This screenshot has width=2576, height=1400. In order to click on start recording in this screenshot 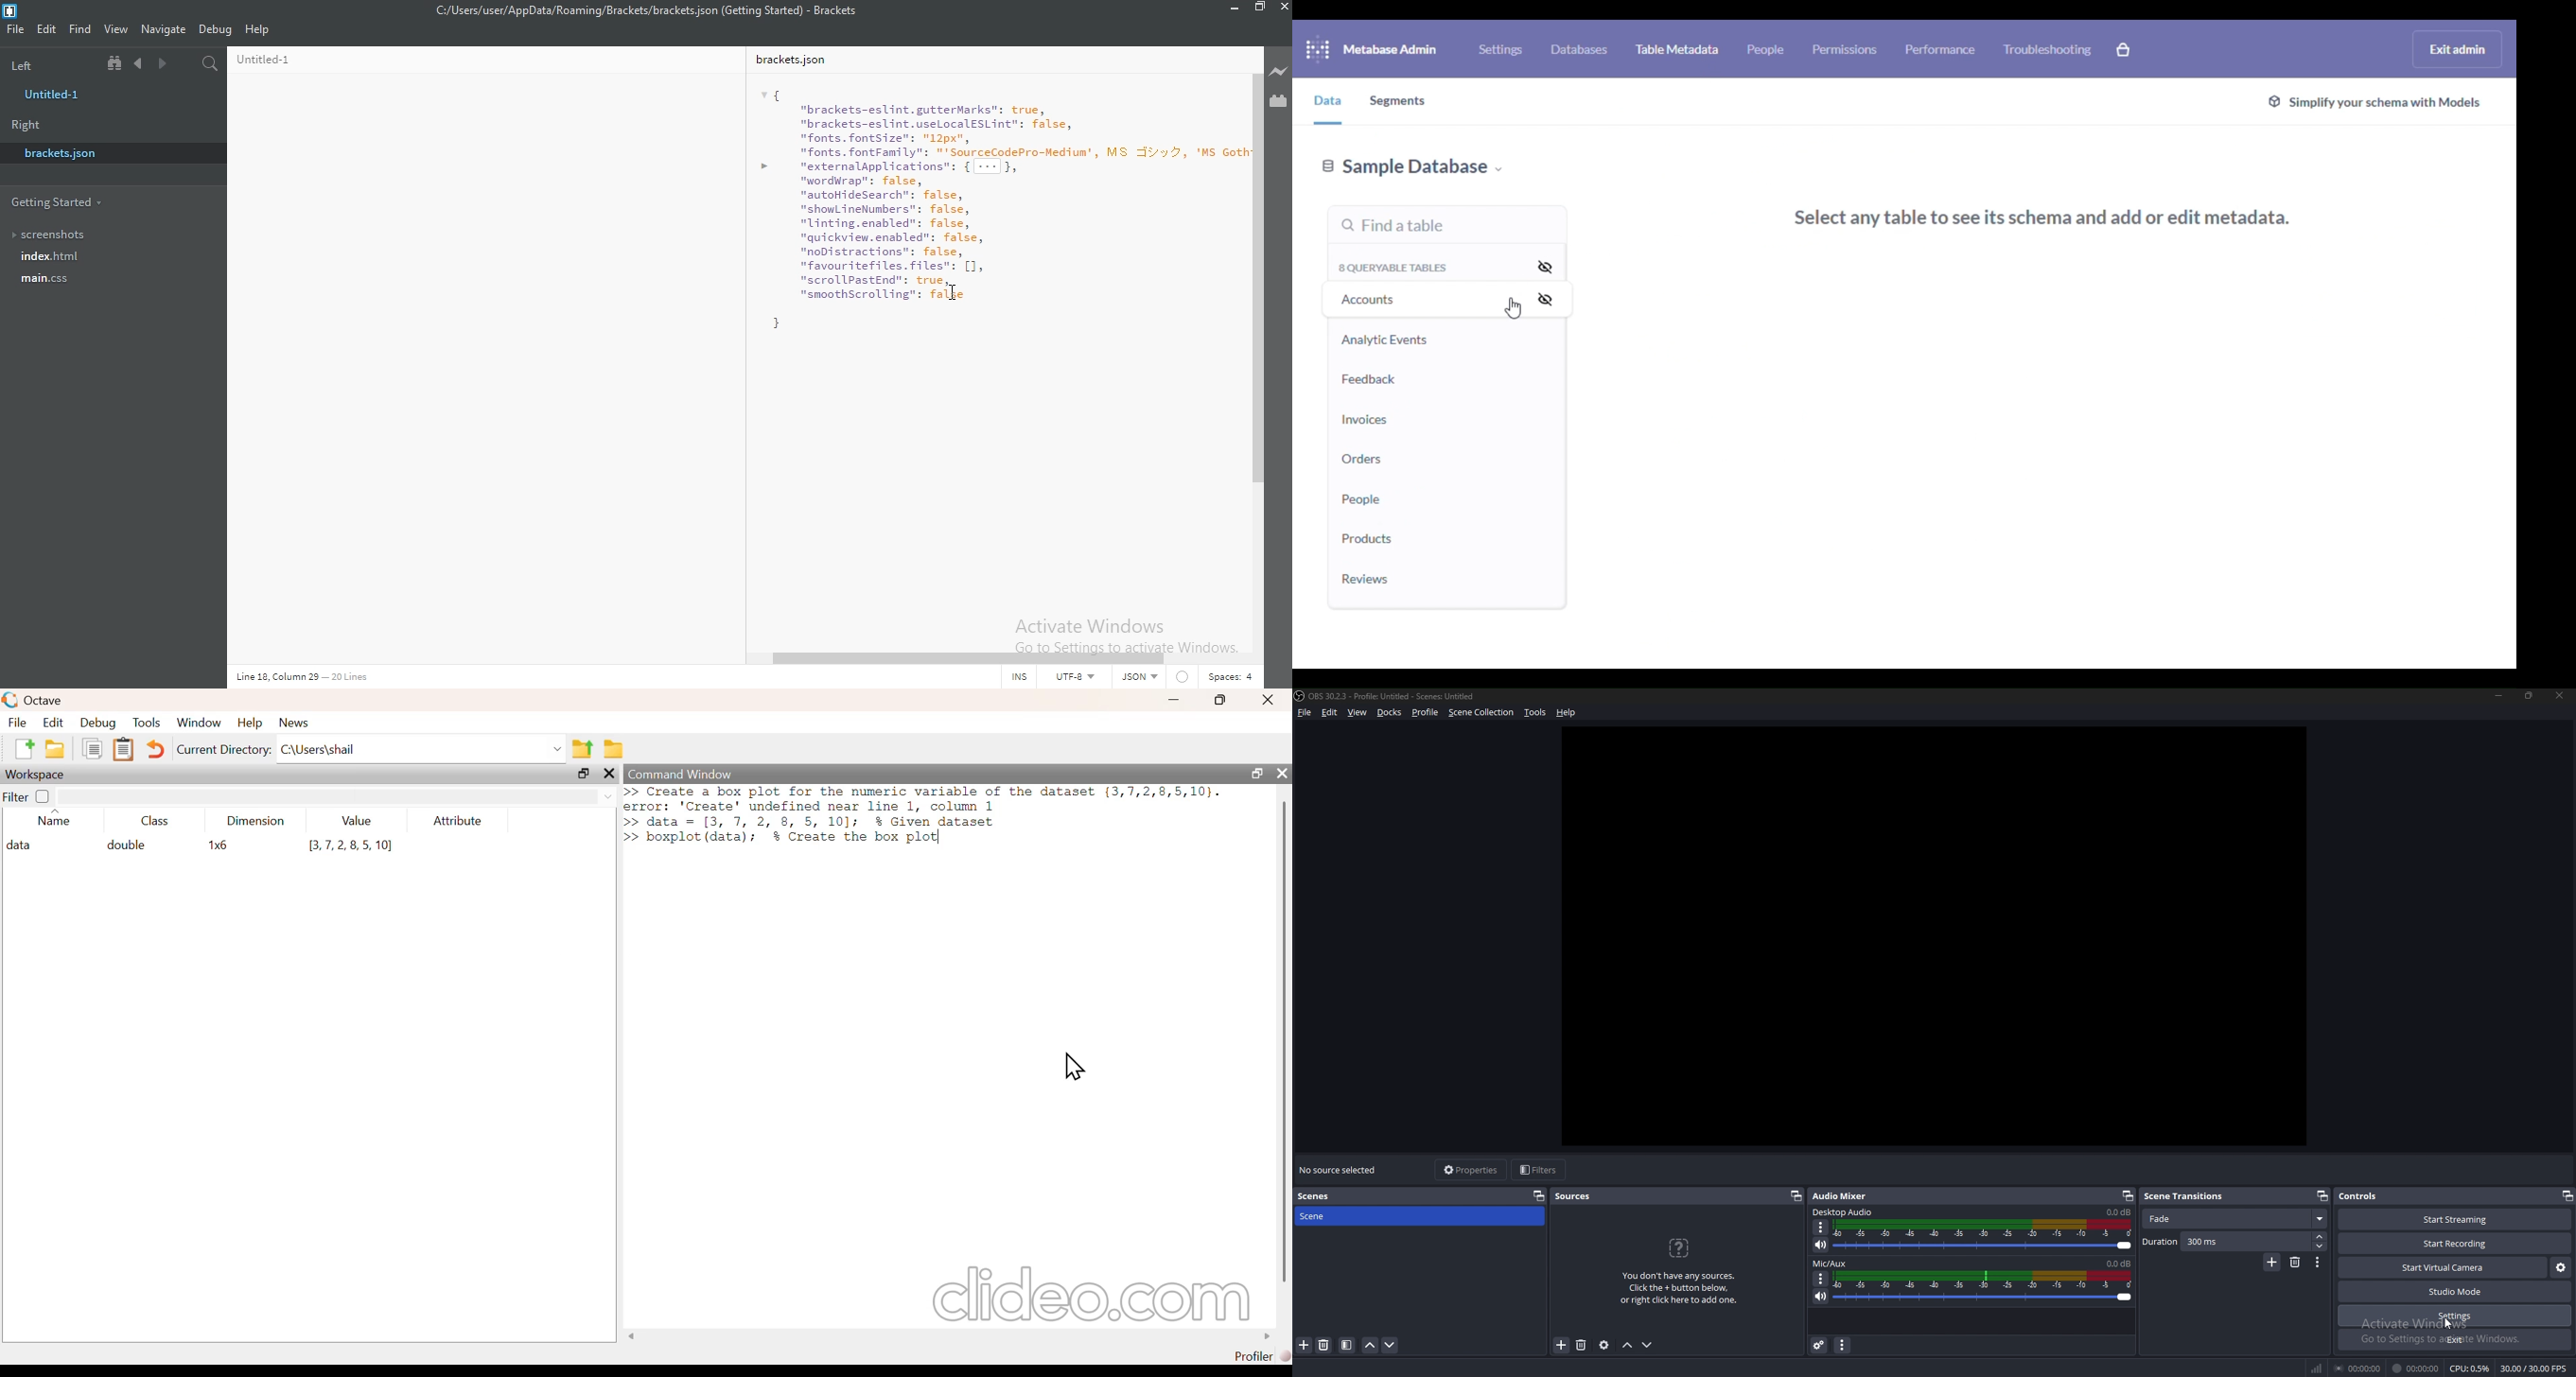, I will do `click(2456, 1243)`.